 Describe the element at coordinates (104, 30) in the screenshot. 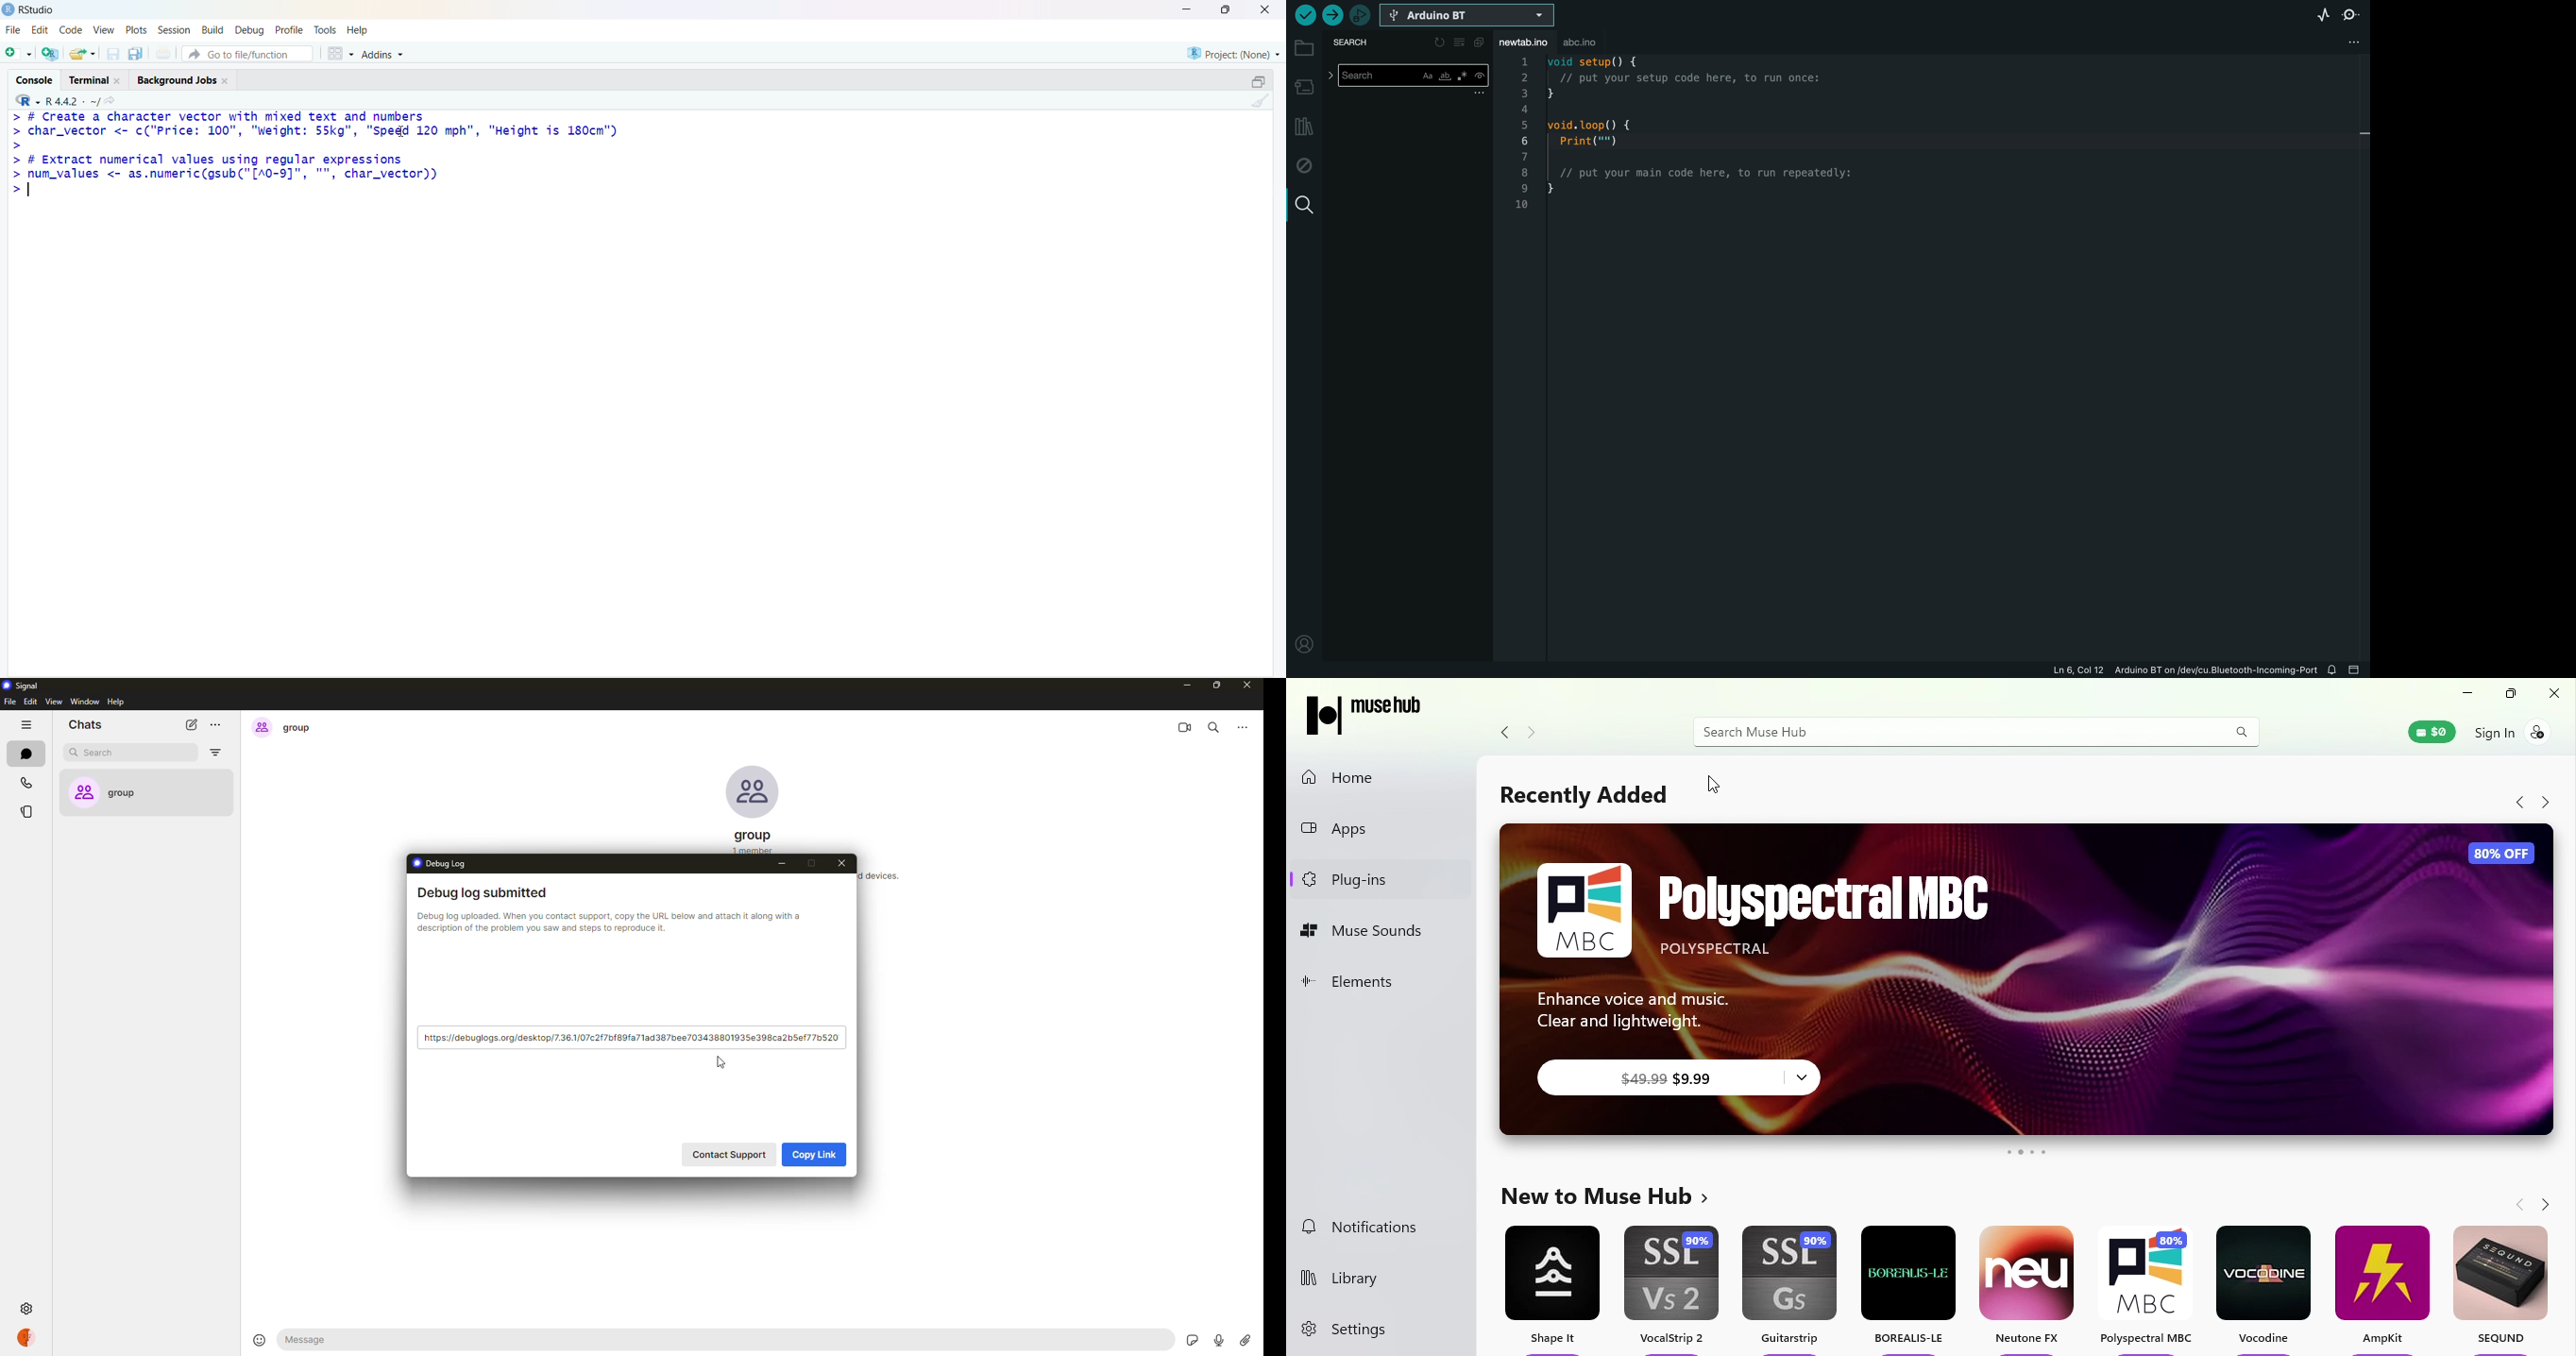

I see `view` at that location.